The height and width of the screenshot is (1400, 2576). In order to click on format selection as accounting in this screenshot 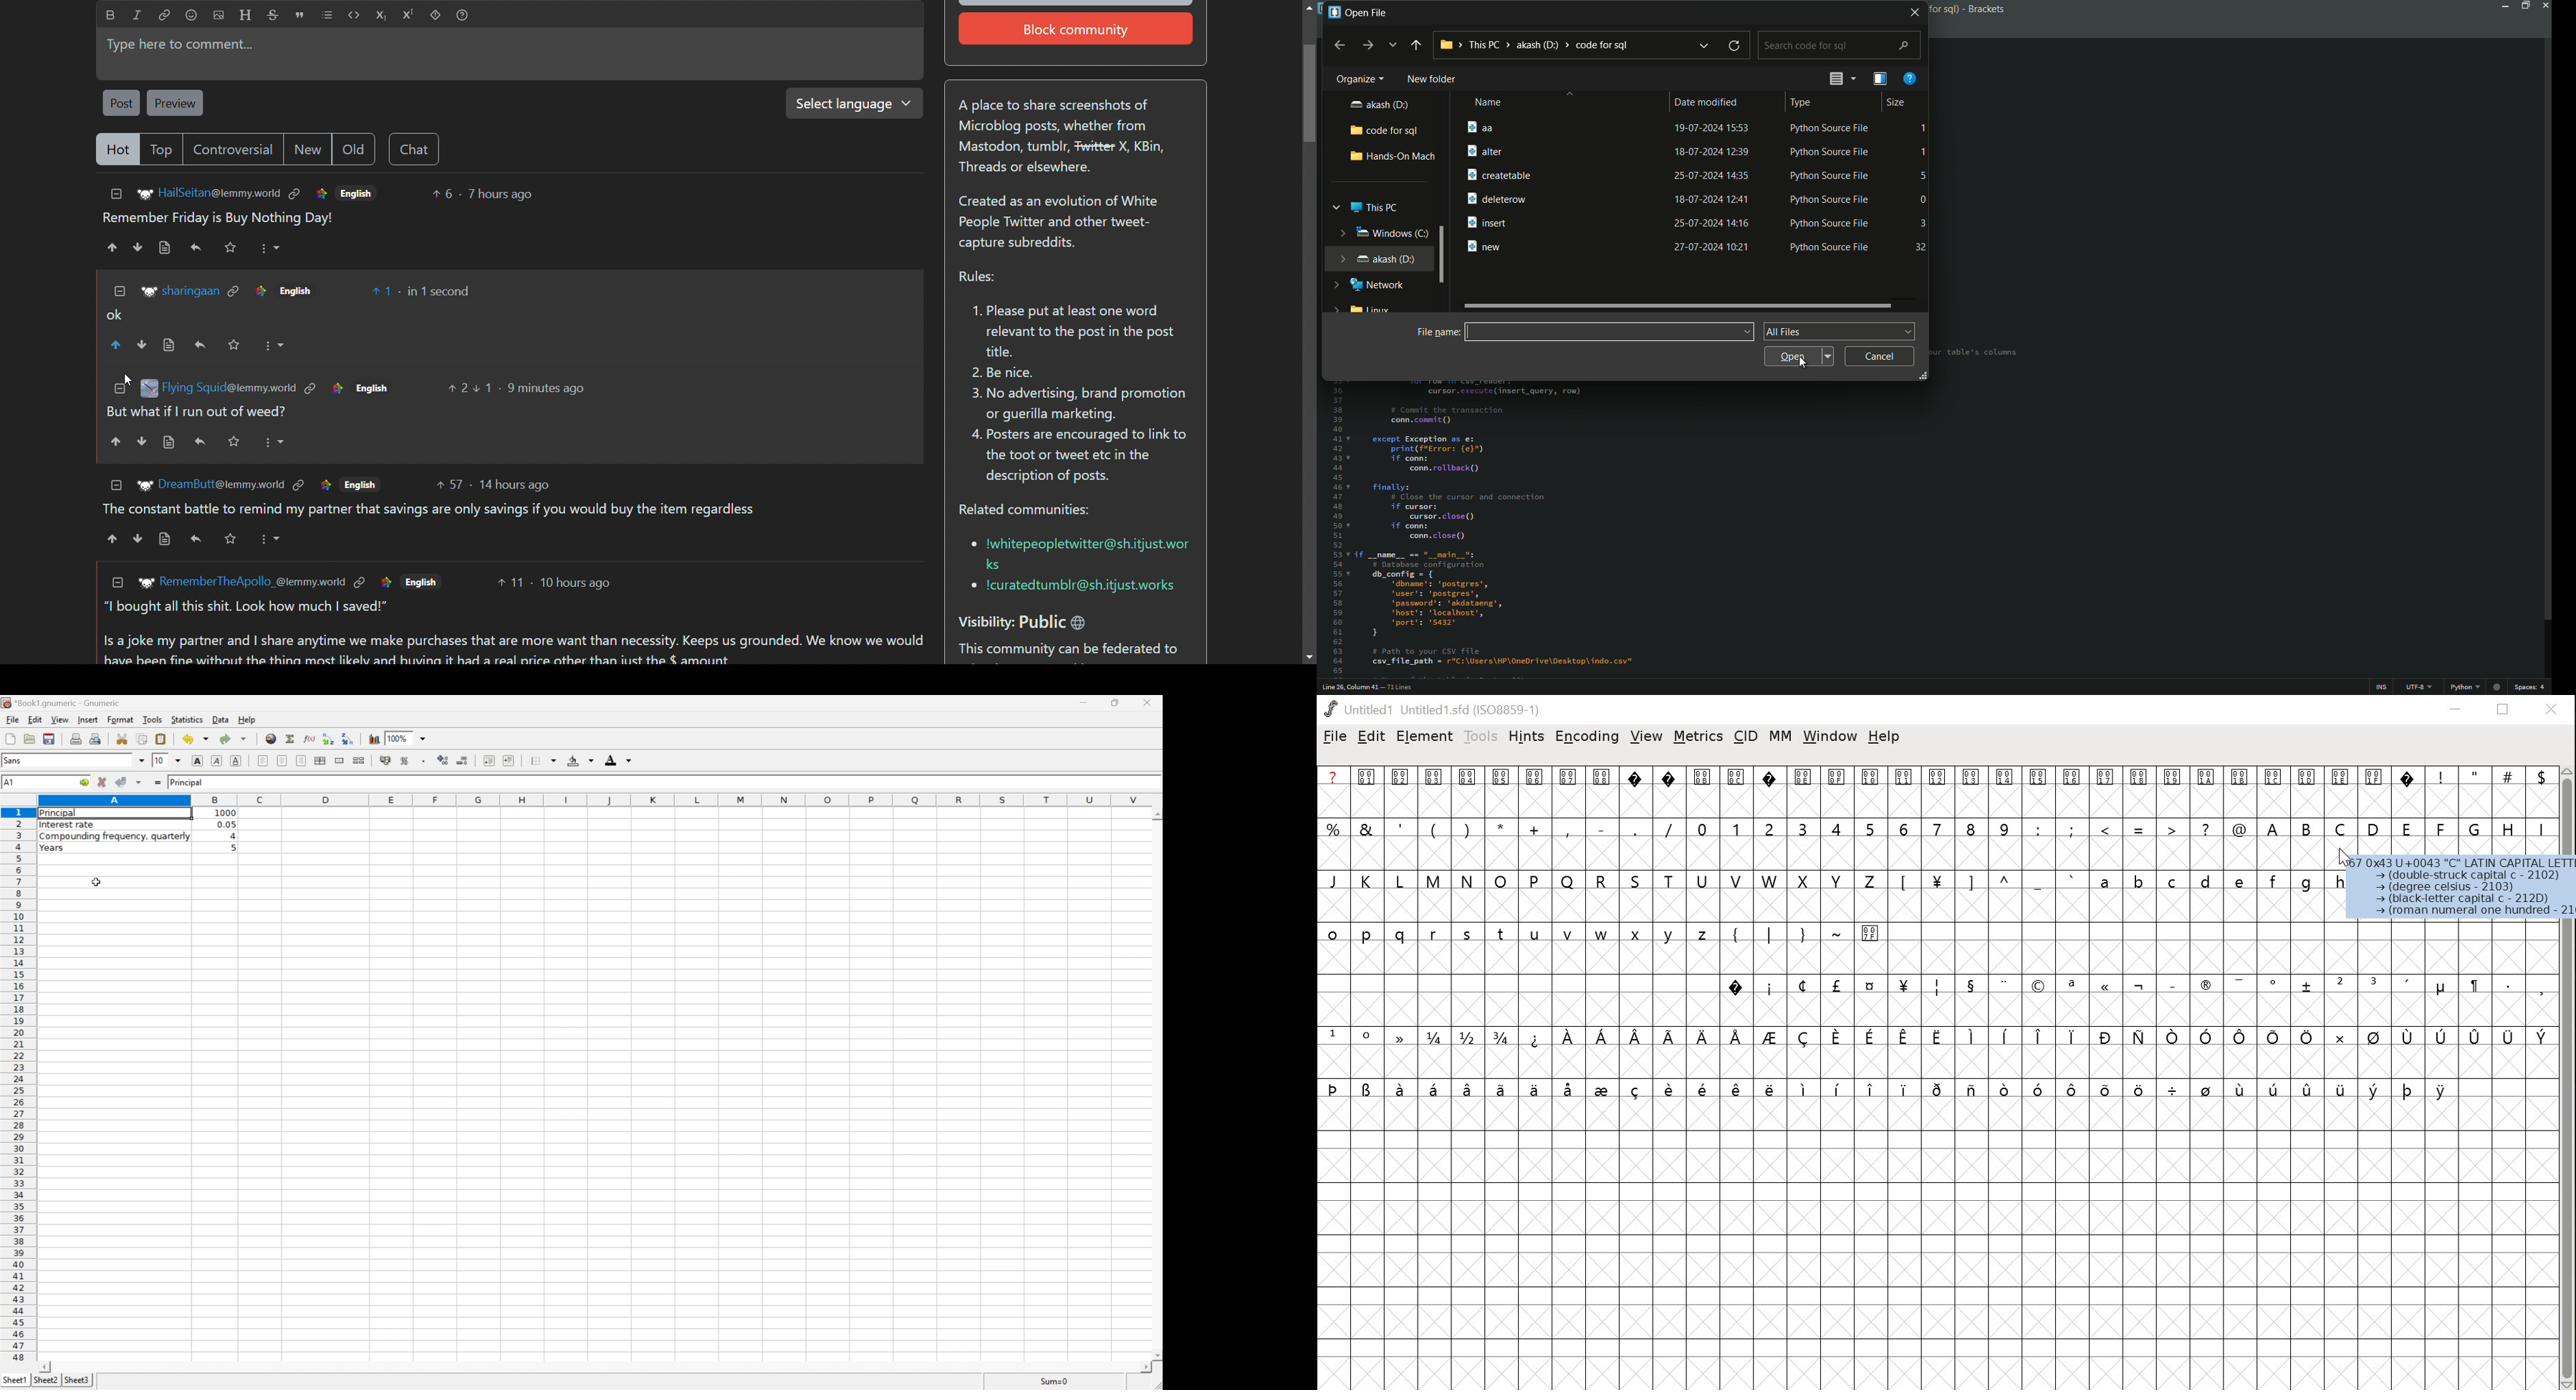, I will do `click(386, 760)`.